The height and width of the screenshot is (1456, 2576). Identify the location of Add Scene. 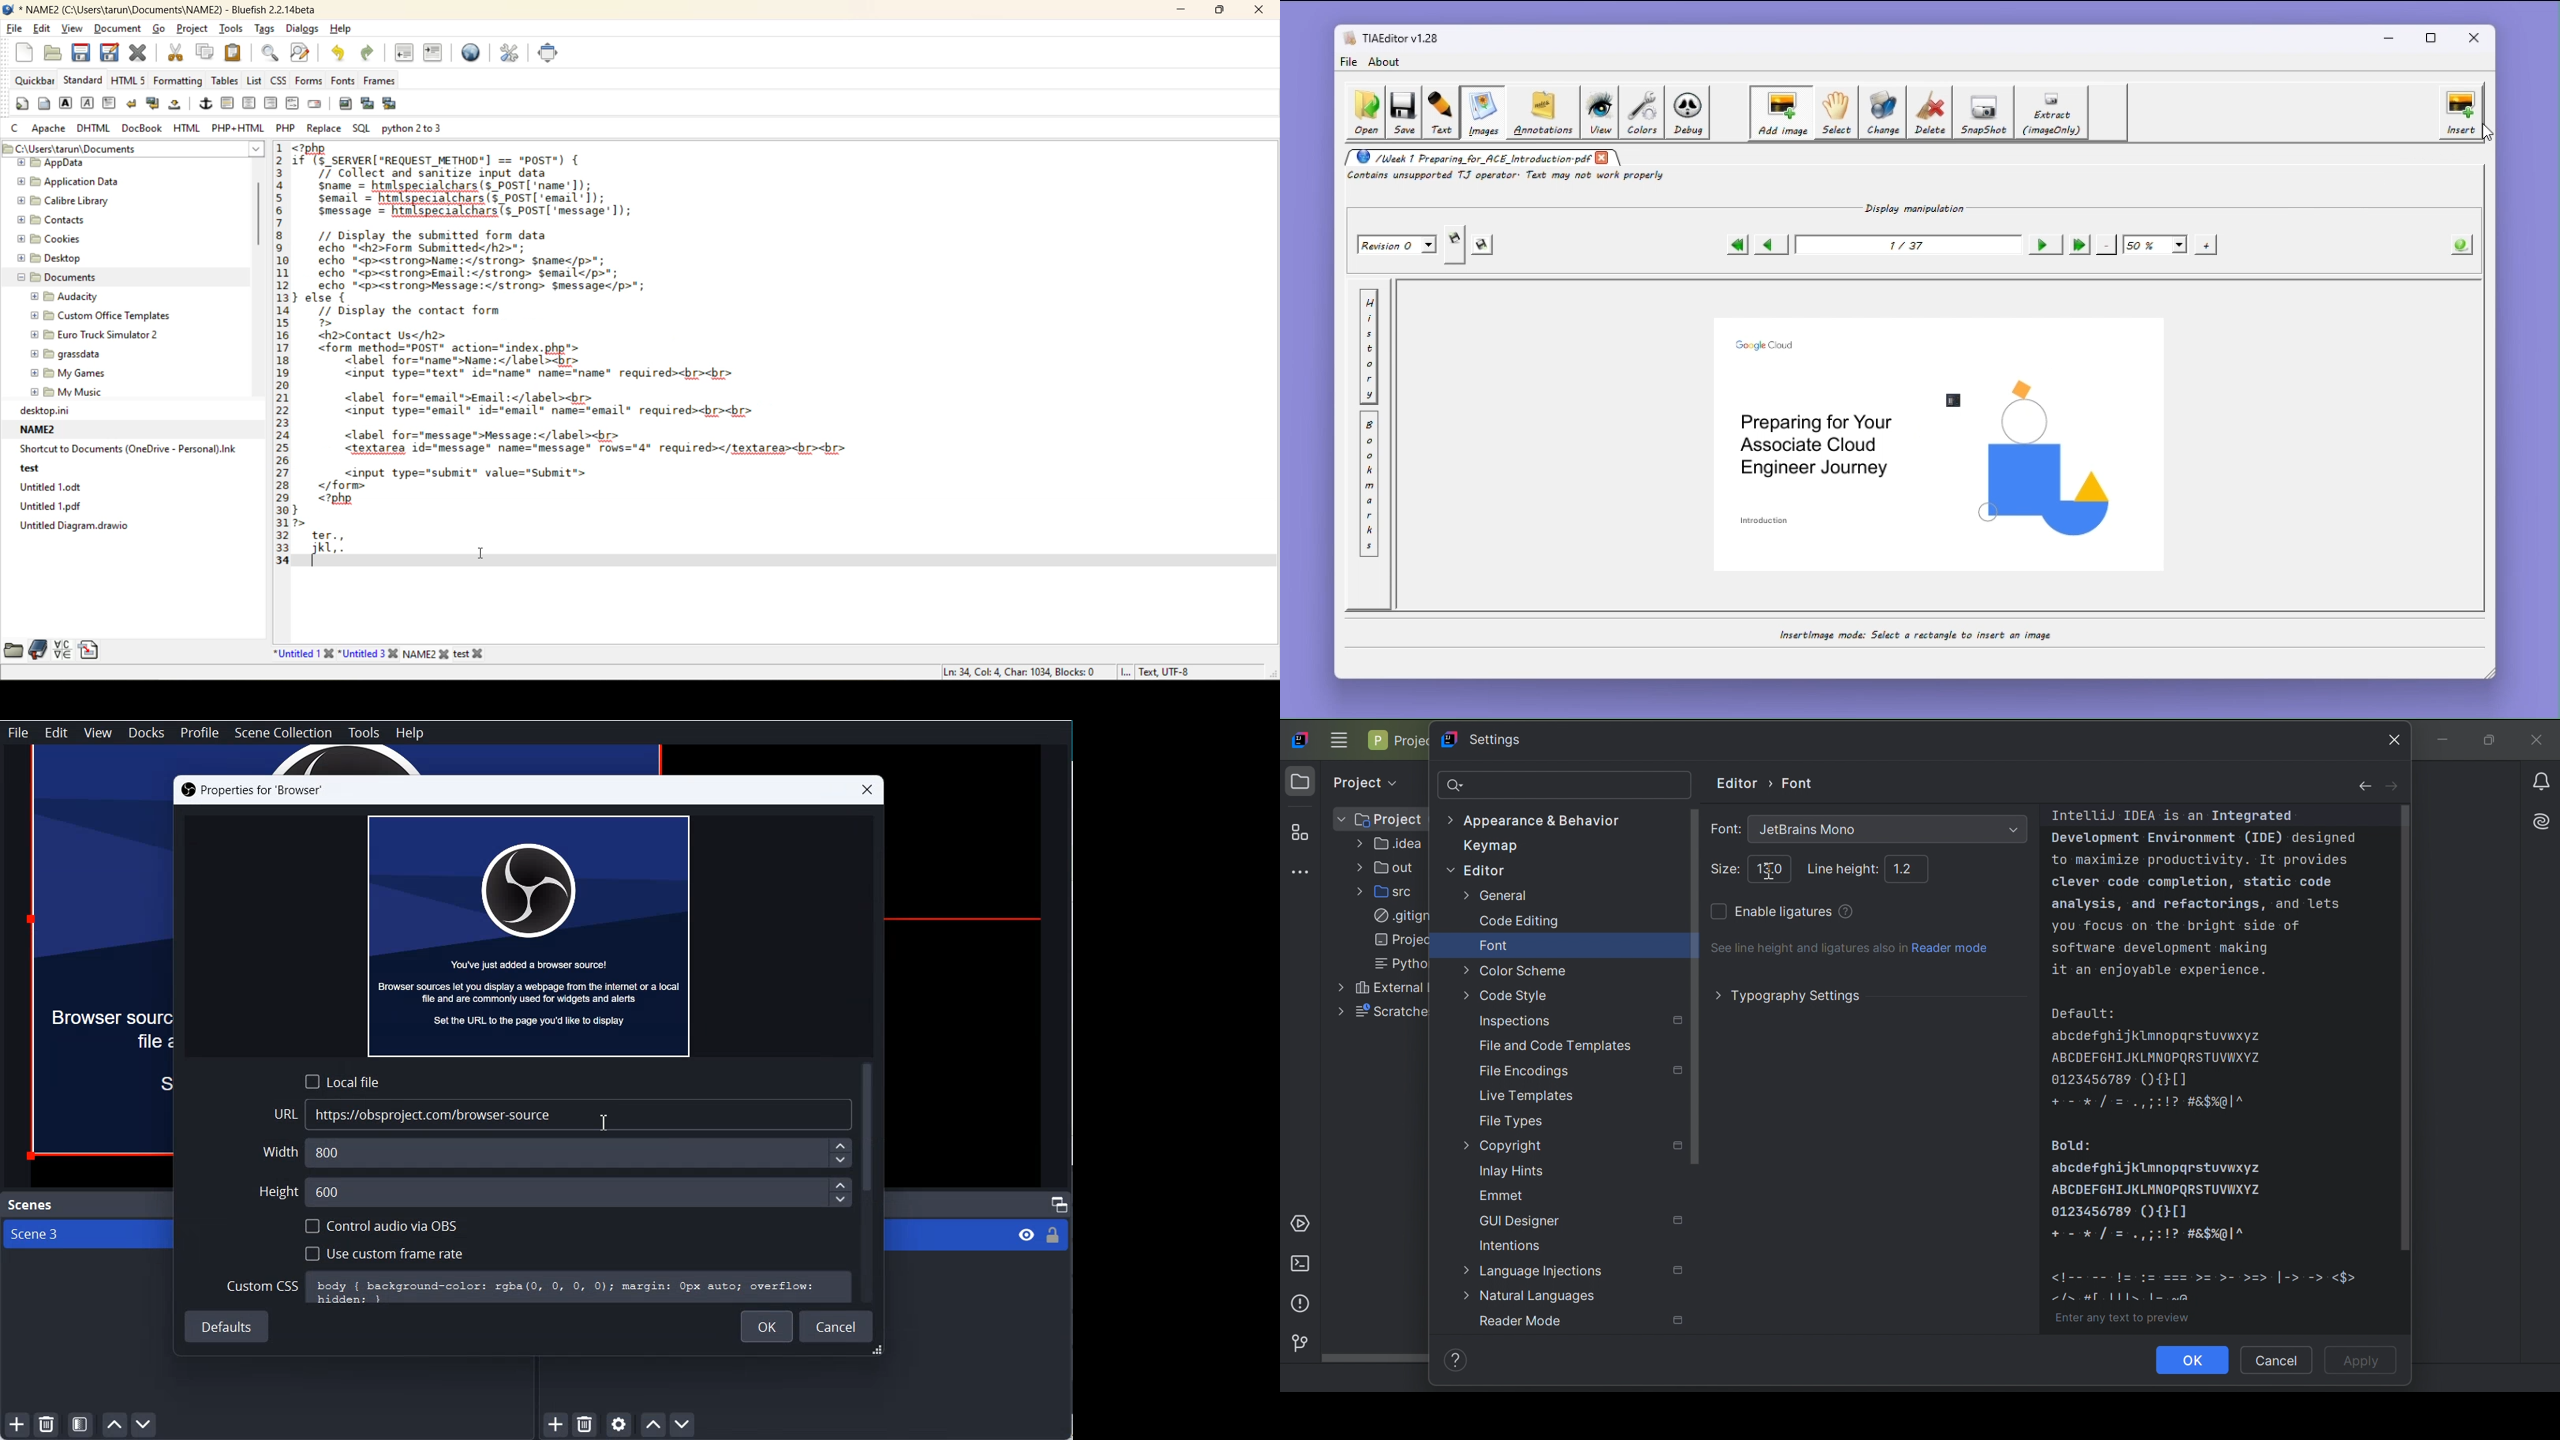
(14, 1426).